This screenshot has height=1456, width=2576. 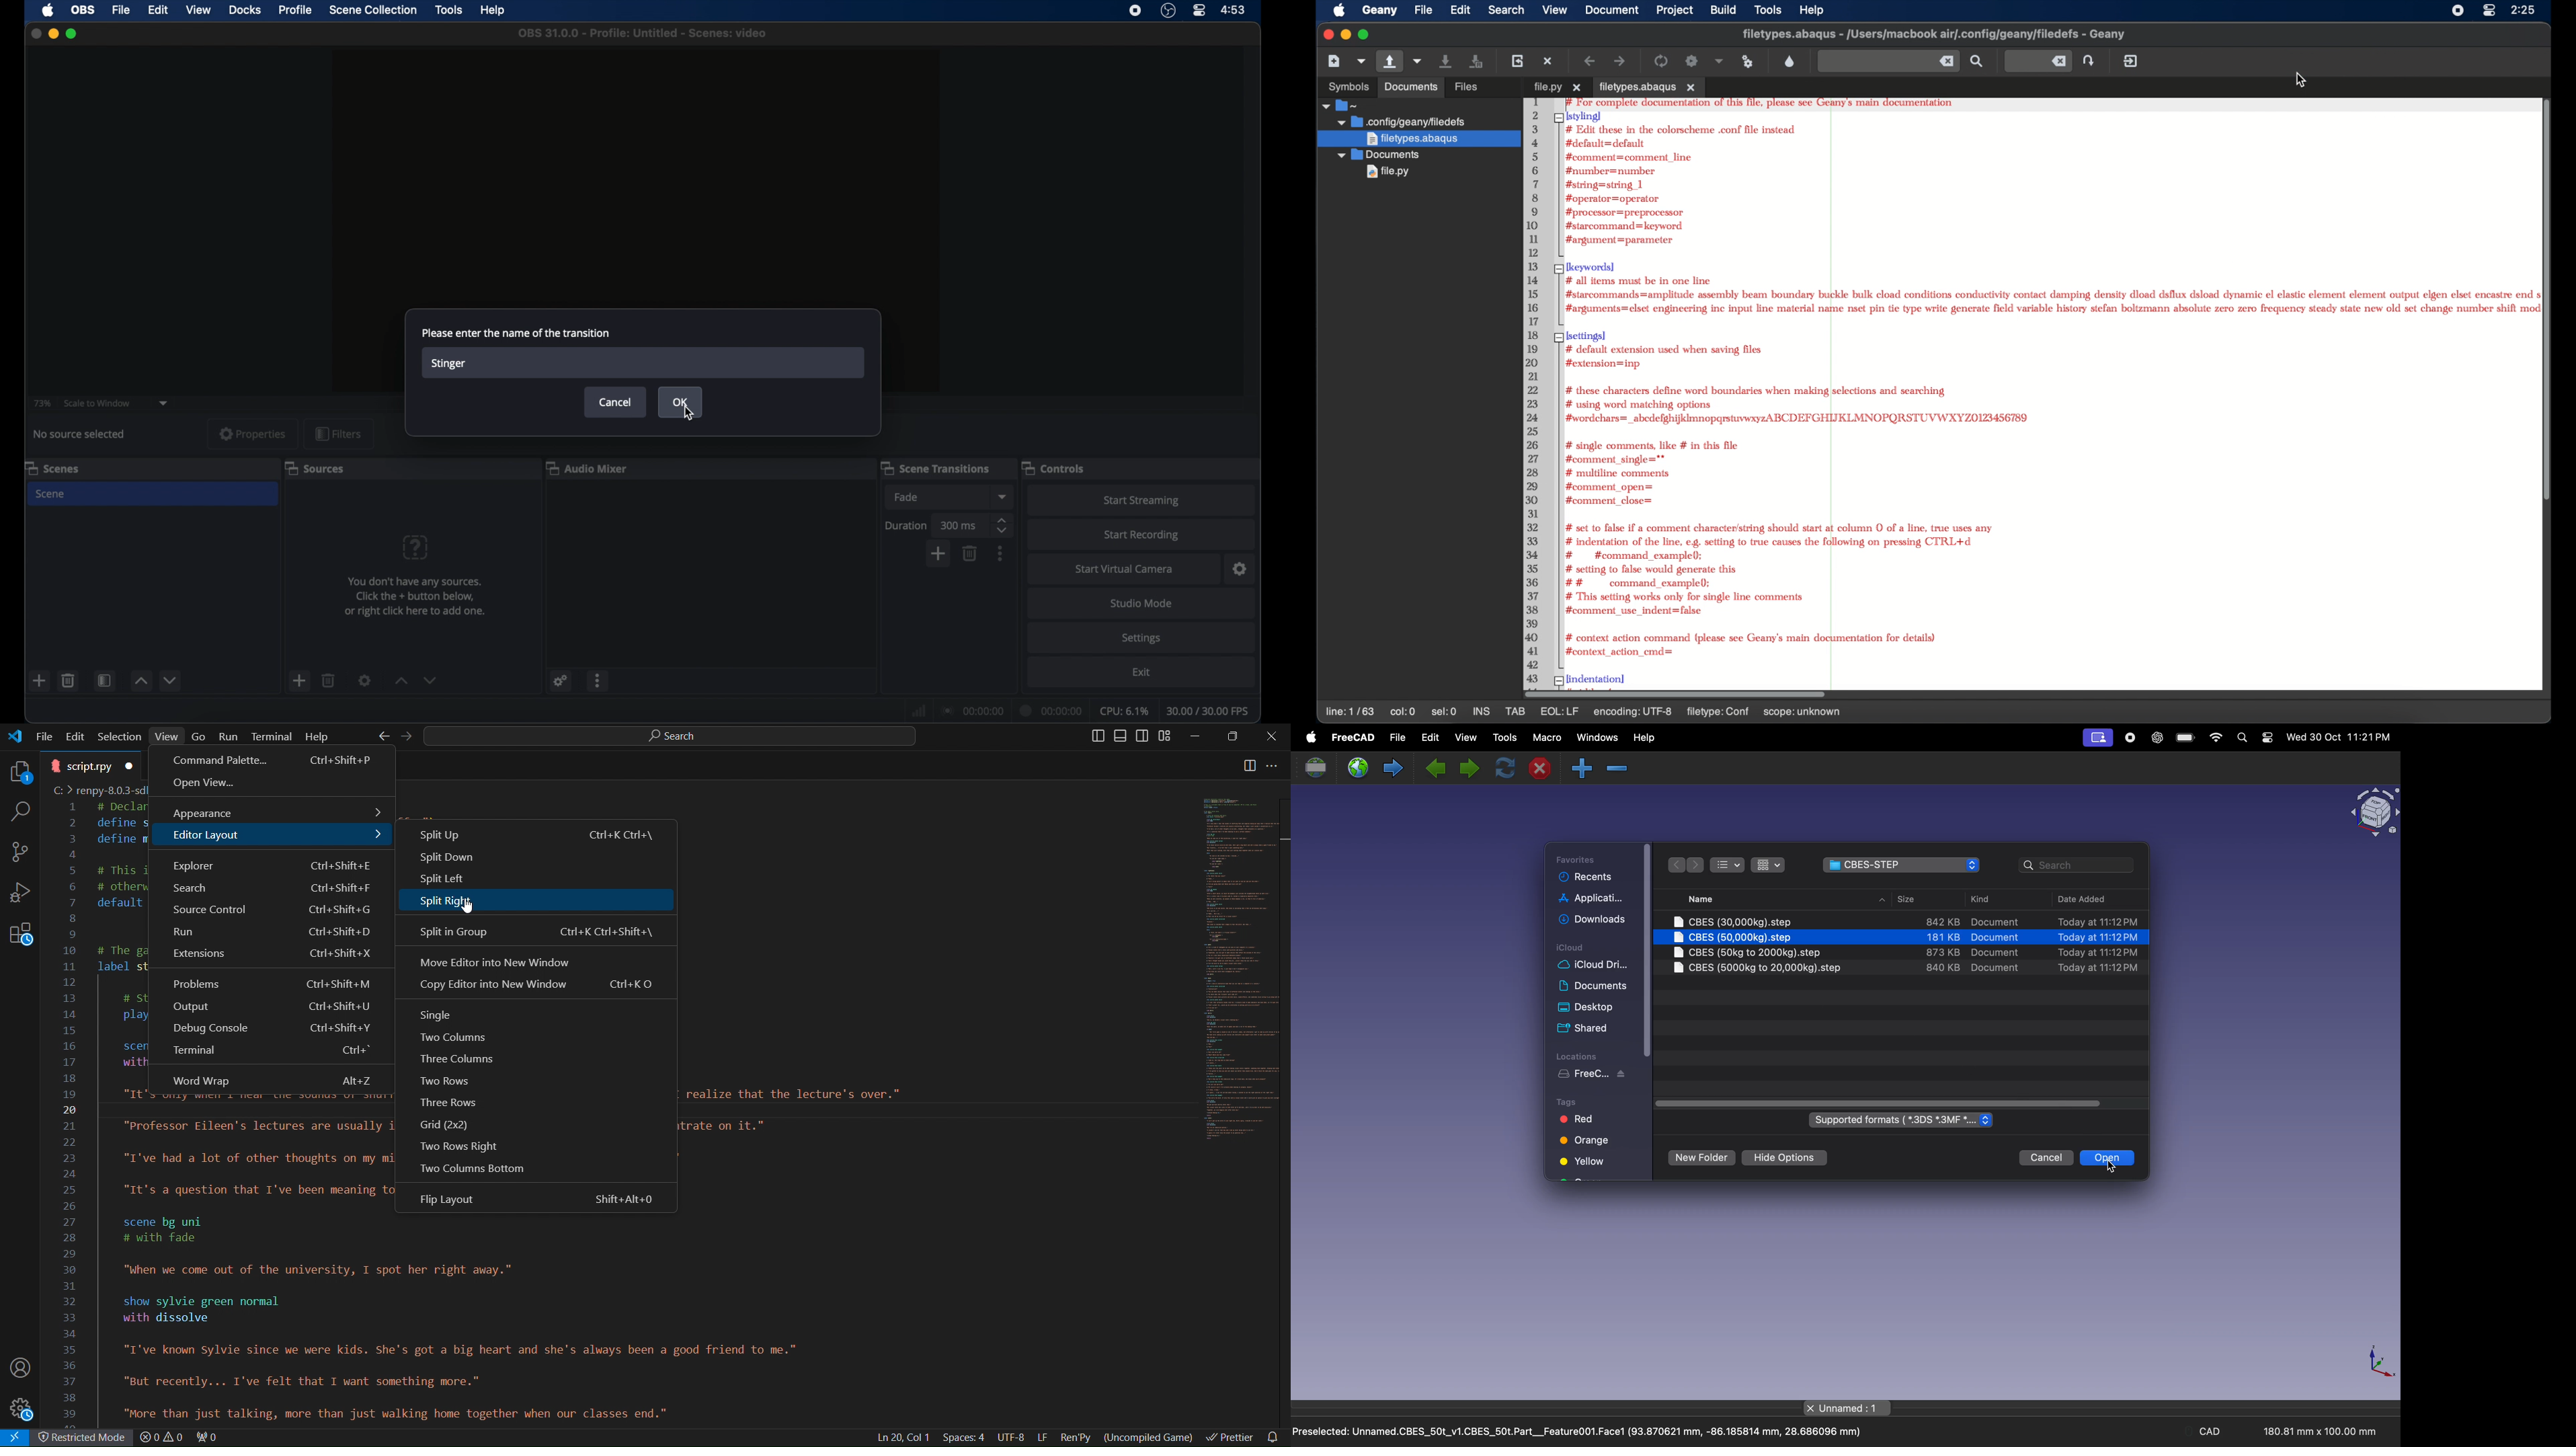 I want to click on jump the entered line number, so click(x=2091, y=60).